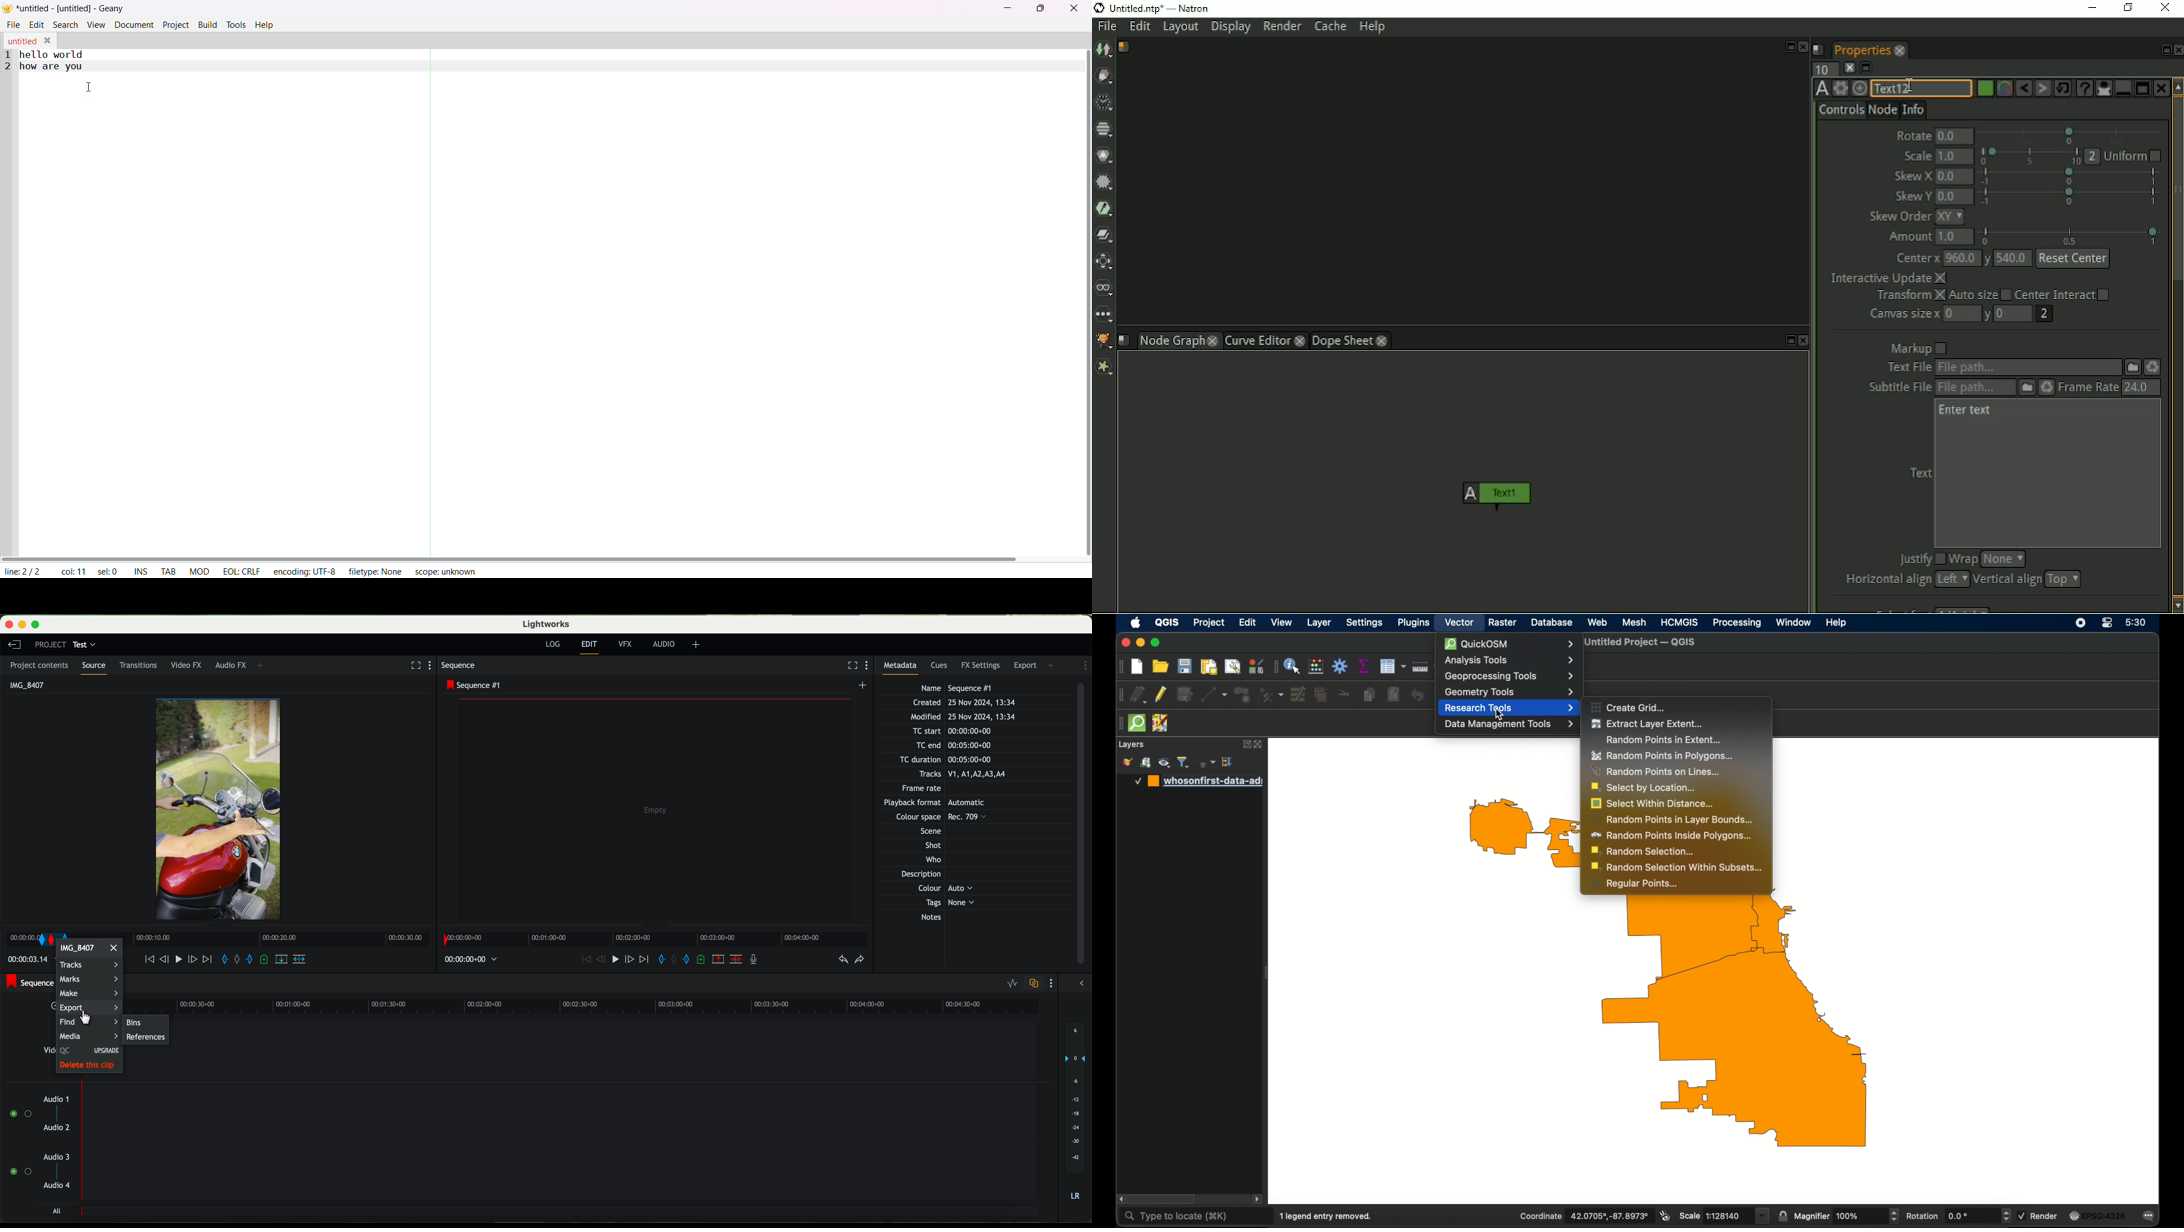  What do you see at coordinates (1584, 1215) in the screenshot?
I see `coordinate` at bounding box center [1584, 1215].